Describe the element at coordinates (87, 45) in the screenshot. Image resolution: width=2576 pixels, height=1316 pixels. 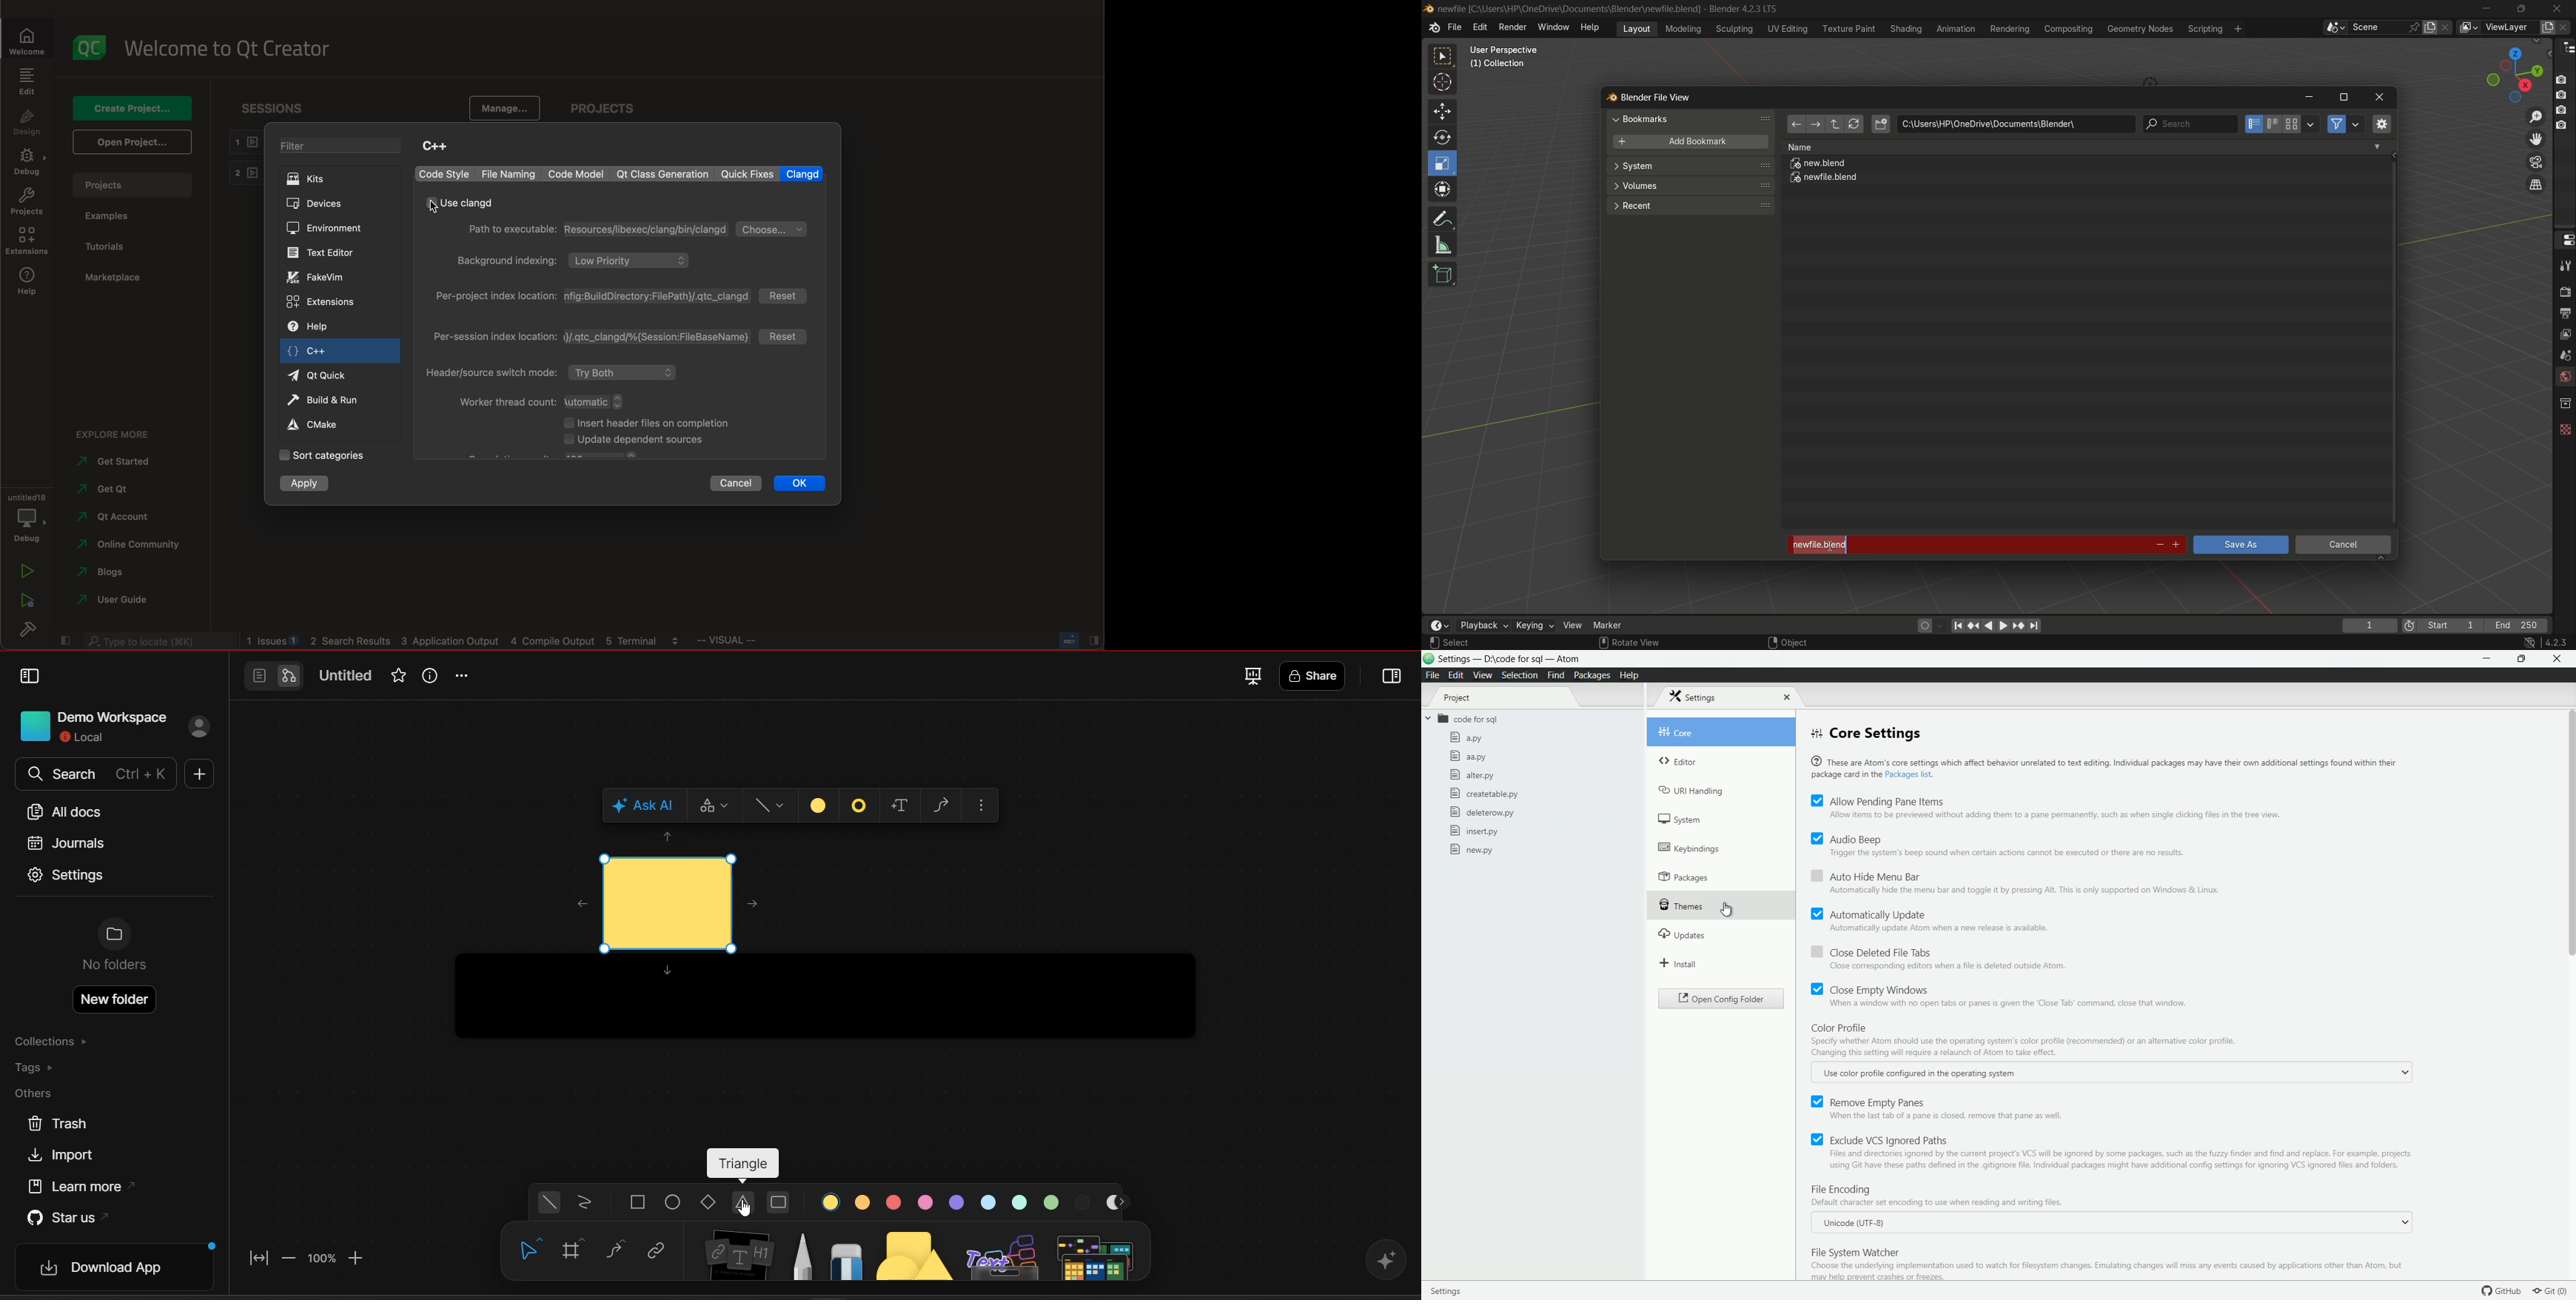
I see `logo` at that location.